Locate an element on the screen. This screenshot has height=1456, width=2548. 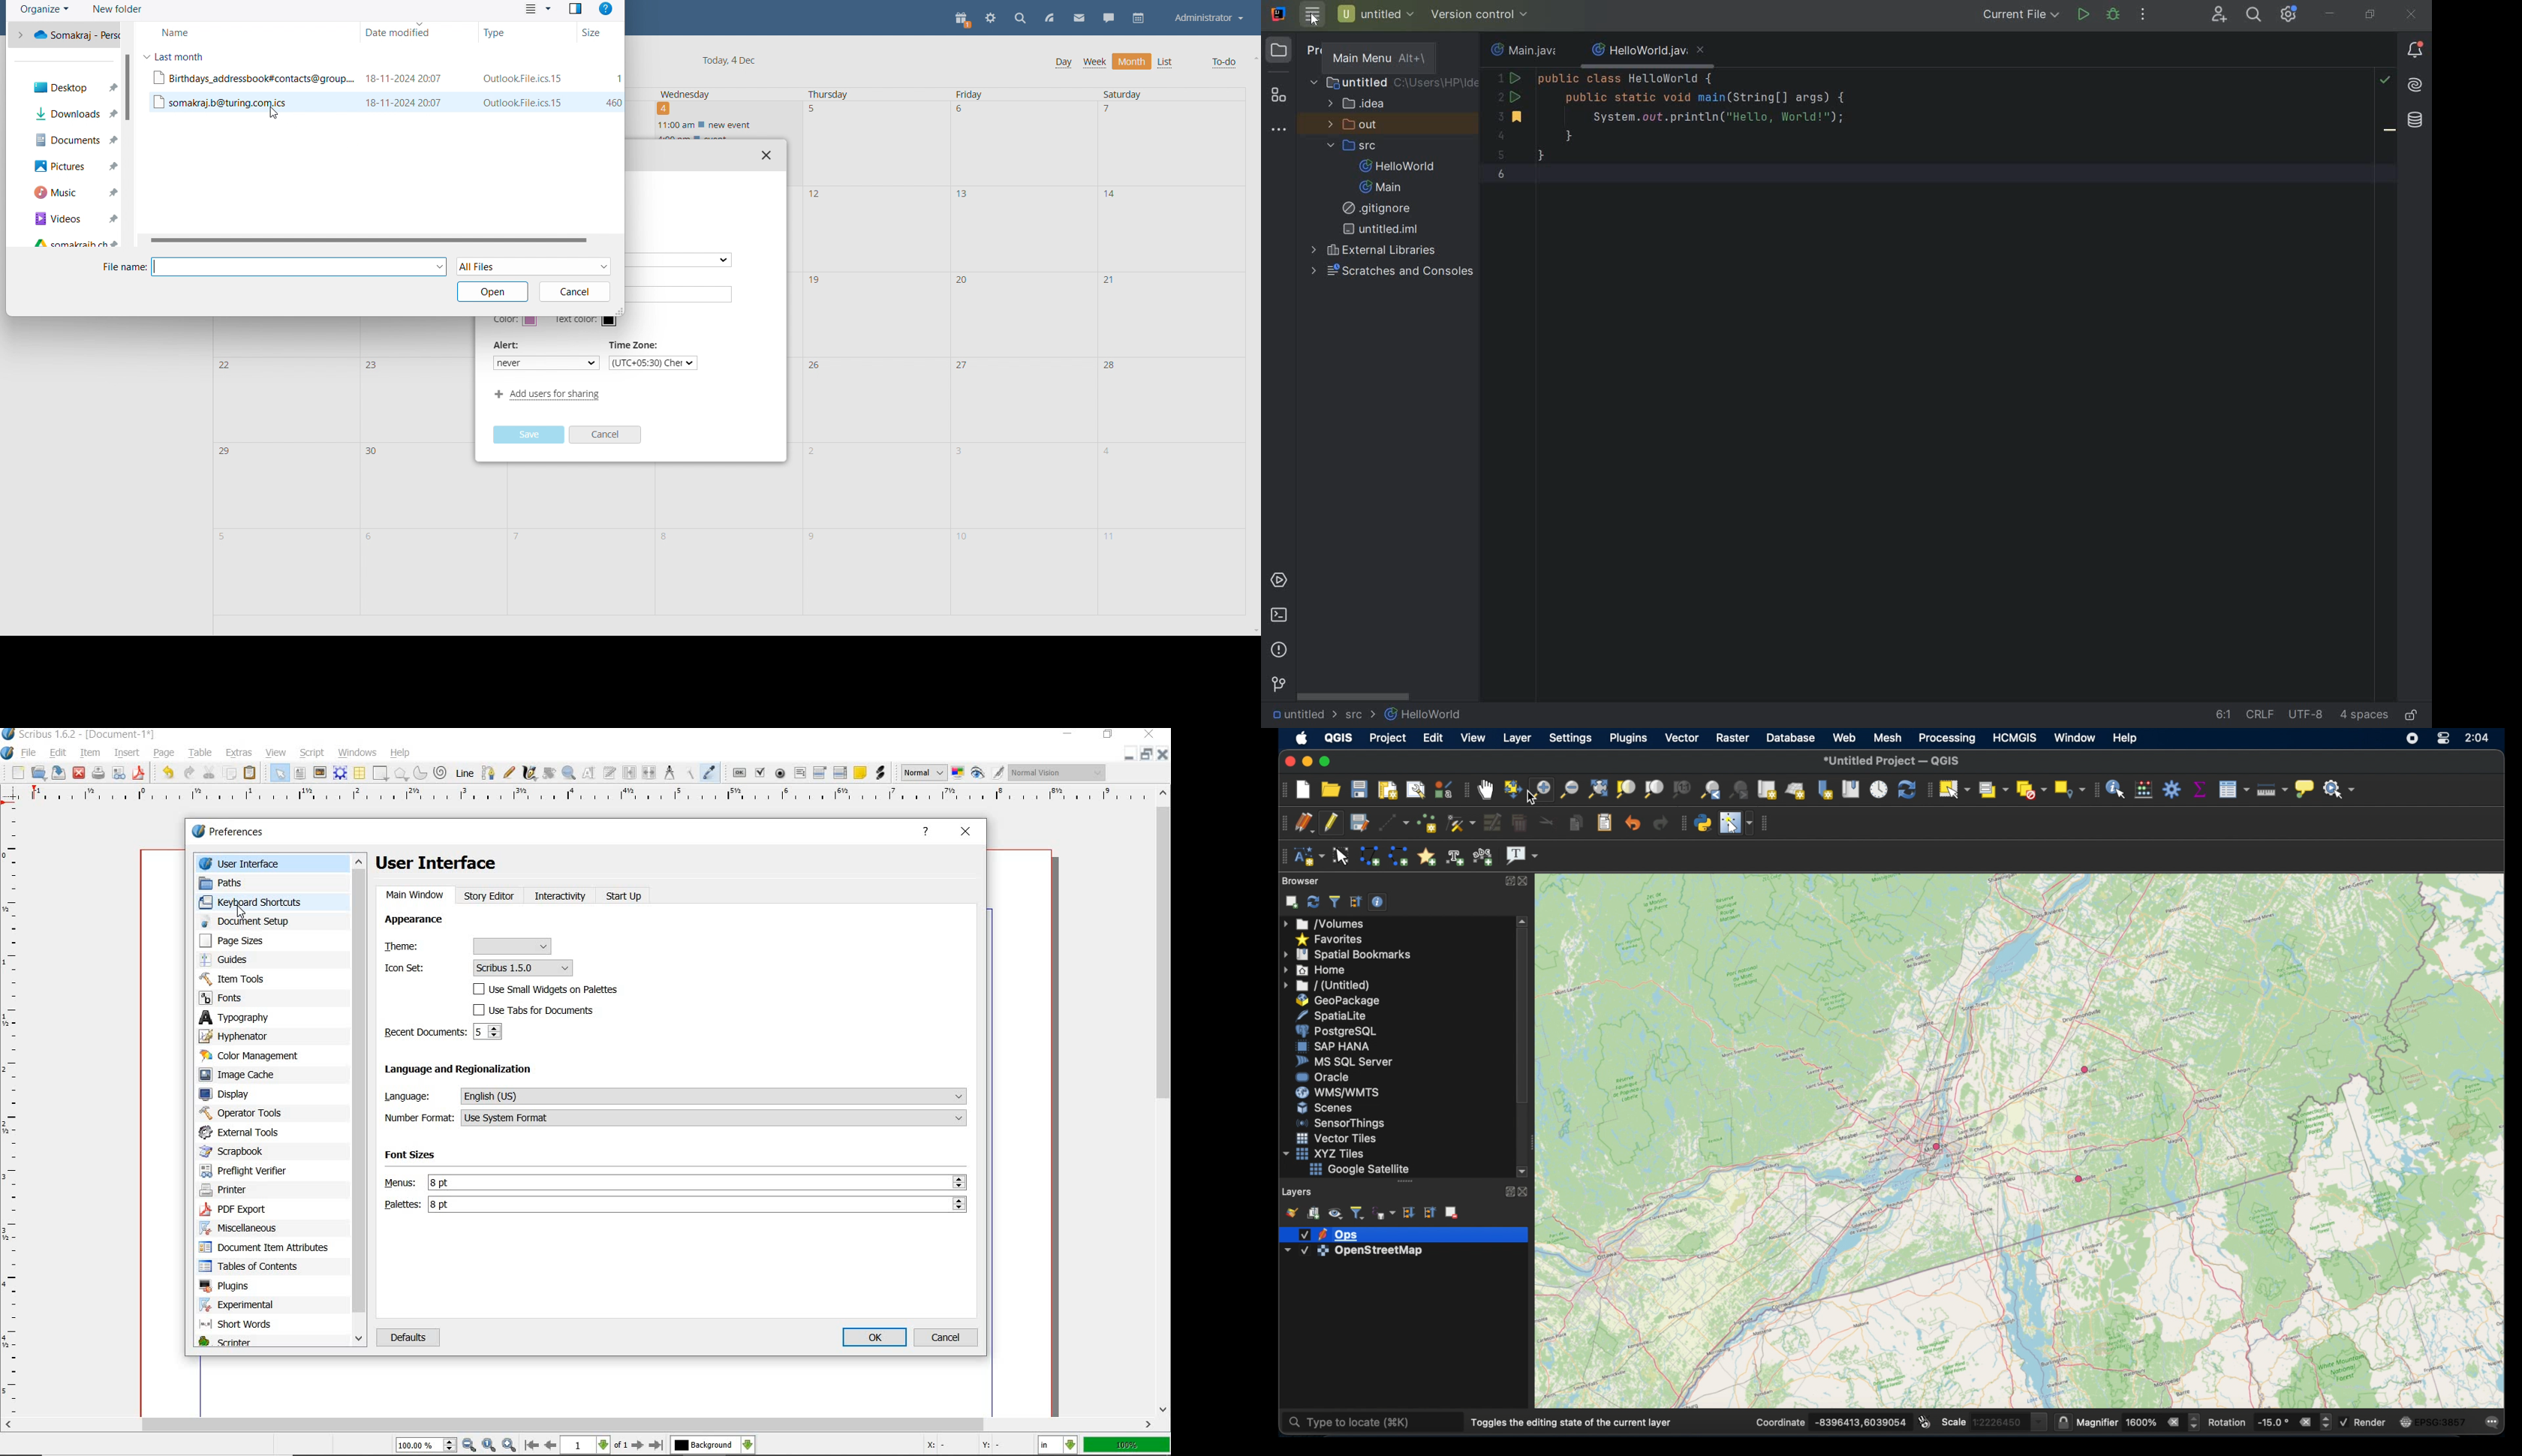
annotations toolbar is located at coordinates (1283, 856).